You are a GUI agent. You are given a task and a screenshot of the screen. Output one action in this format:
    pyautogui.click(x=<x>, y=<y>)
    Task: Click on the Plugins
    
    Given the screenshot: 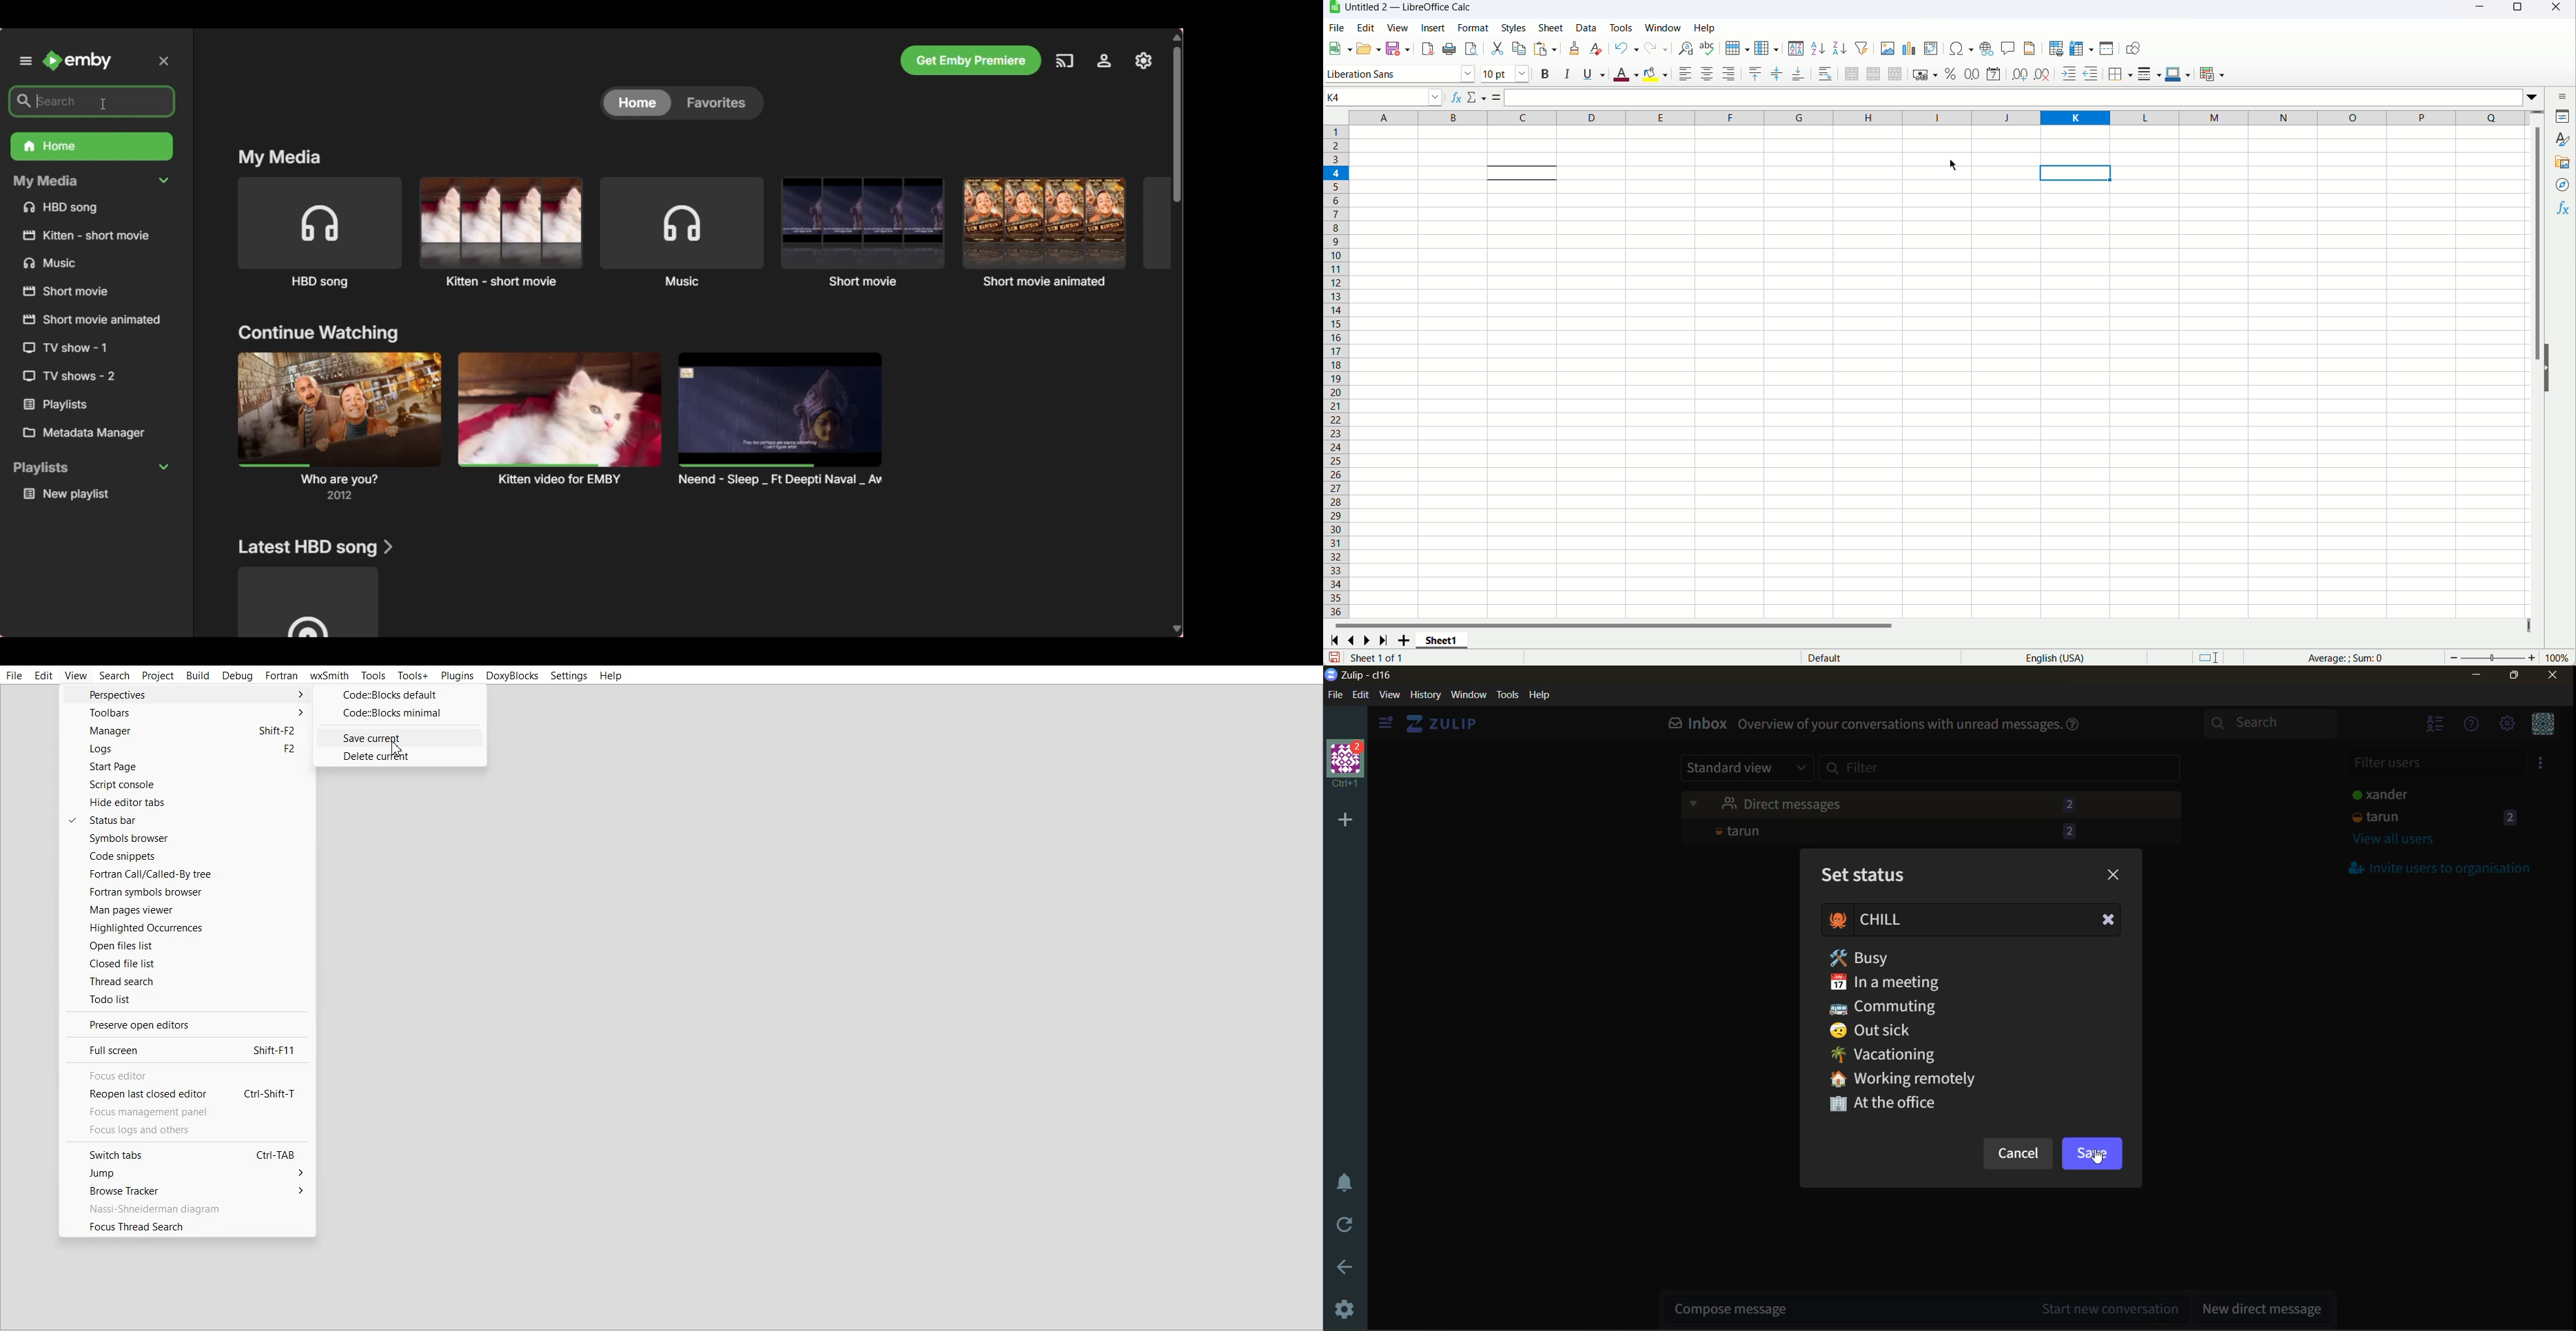 What is the action you would take?
    pyautogui.click(x=456, y=677)
    